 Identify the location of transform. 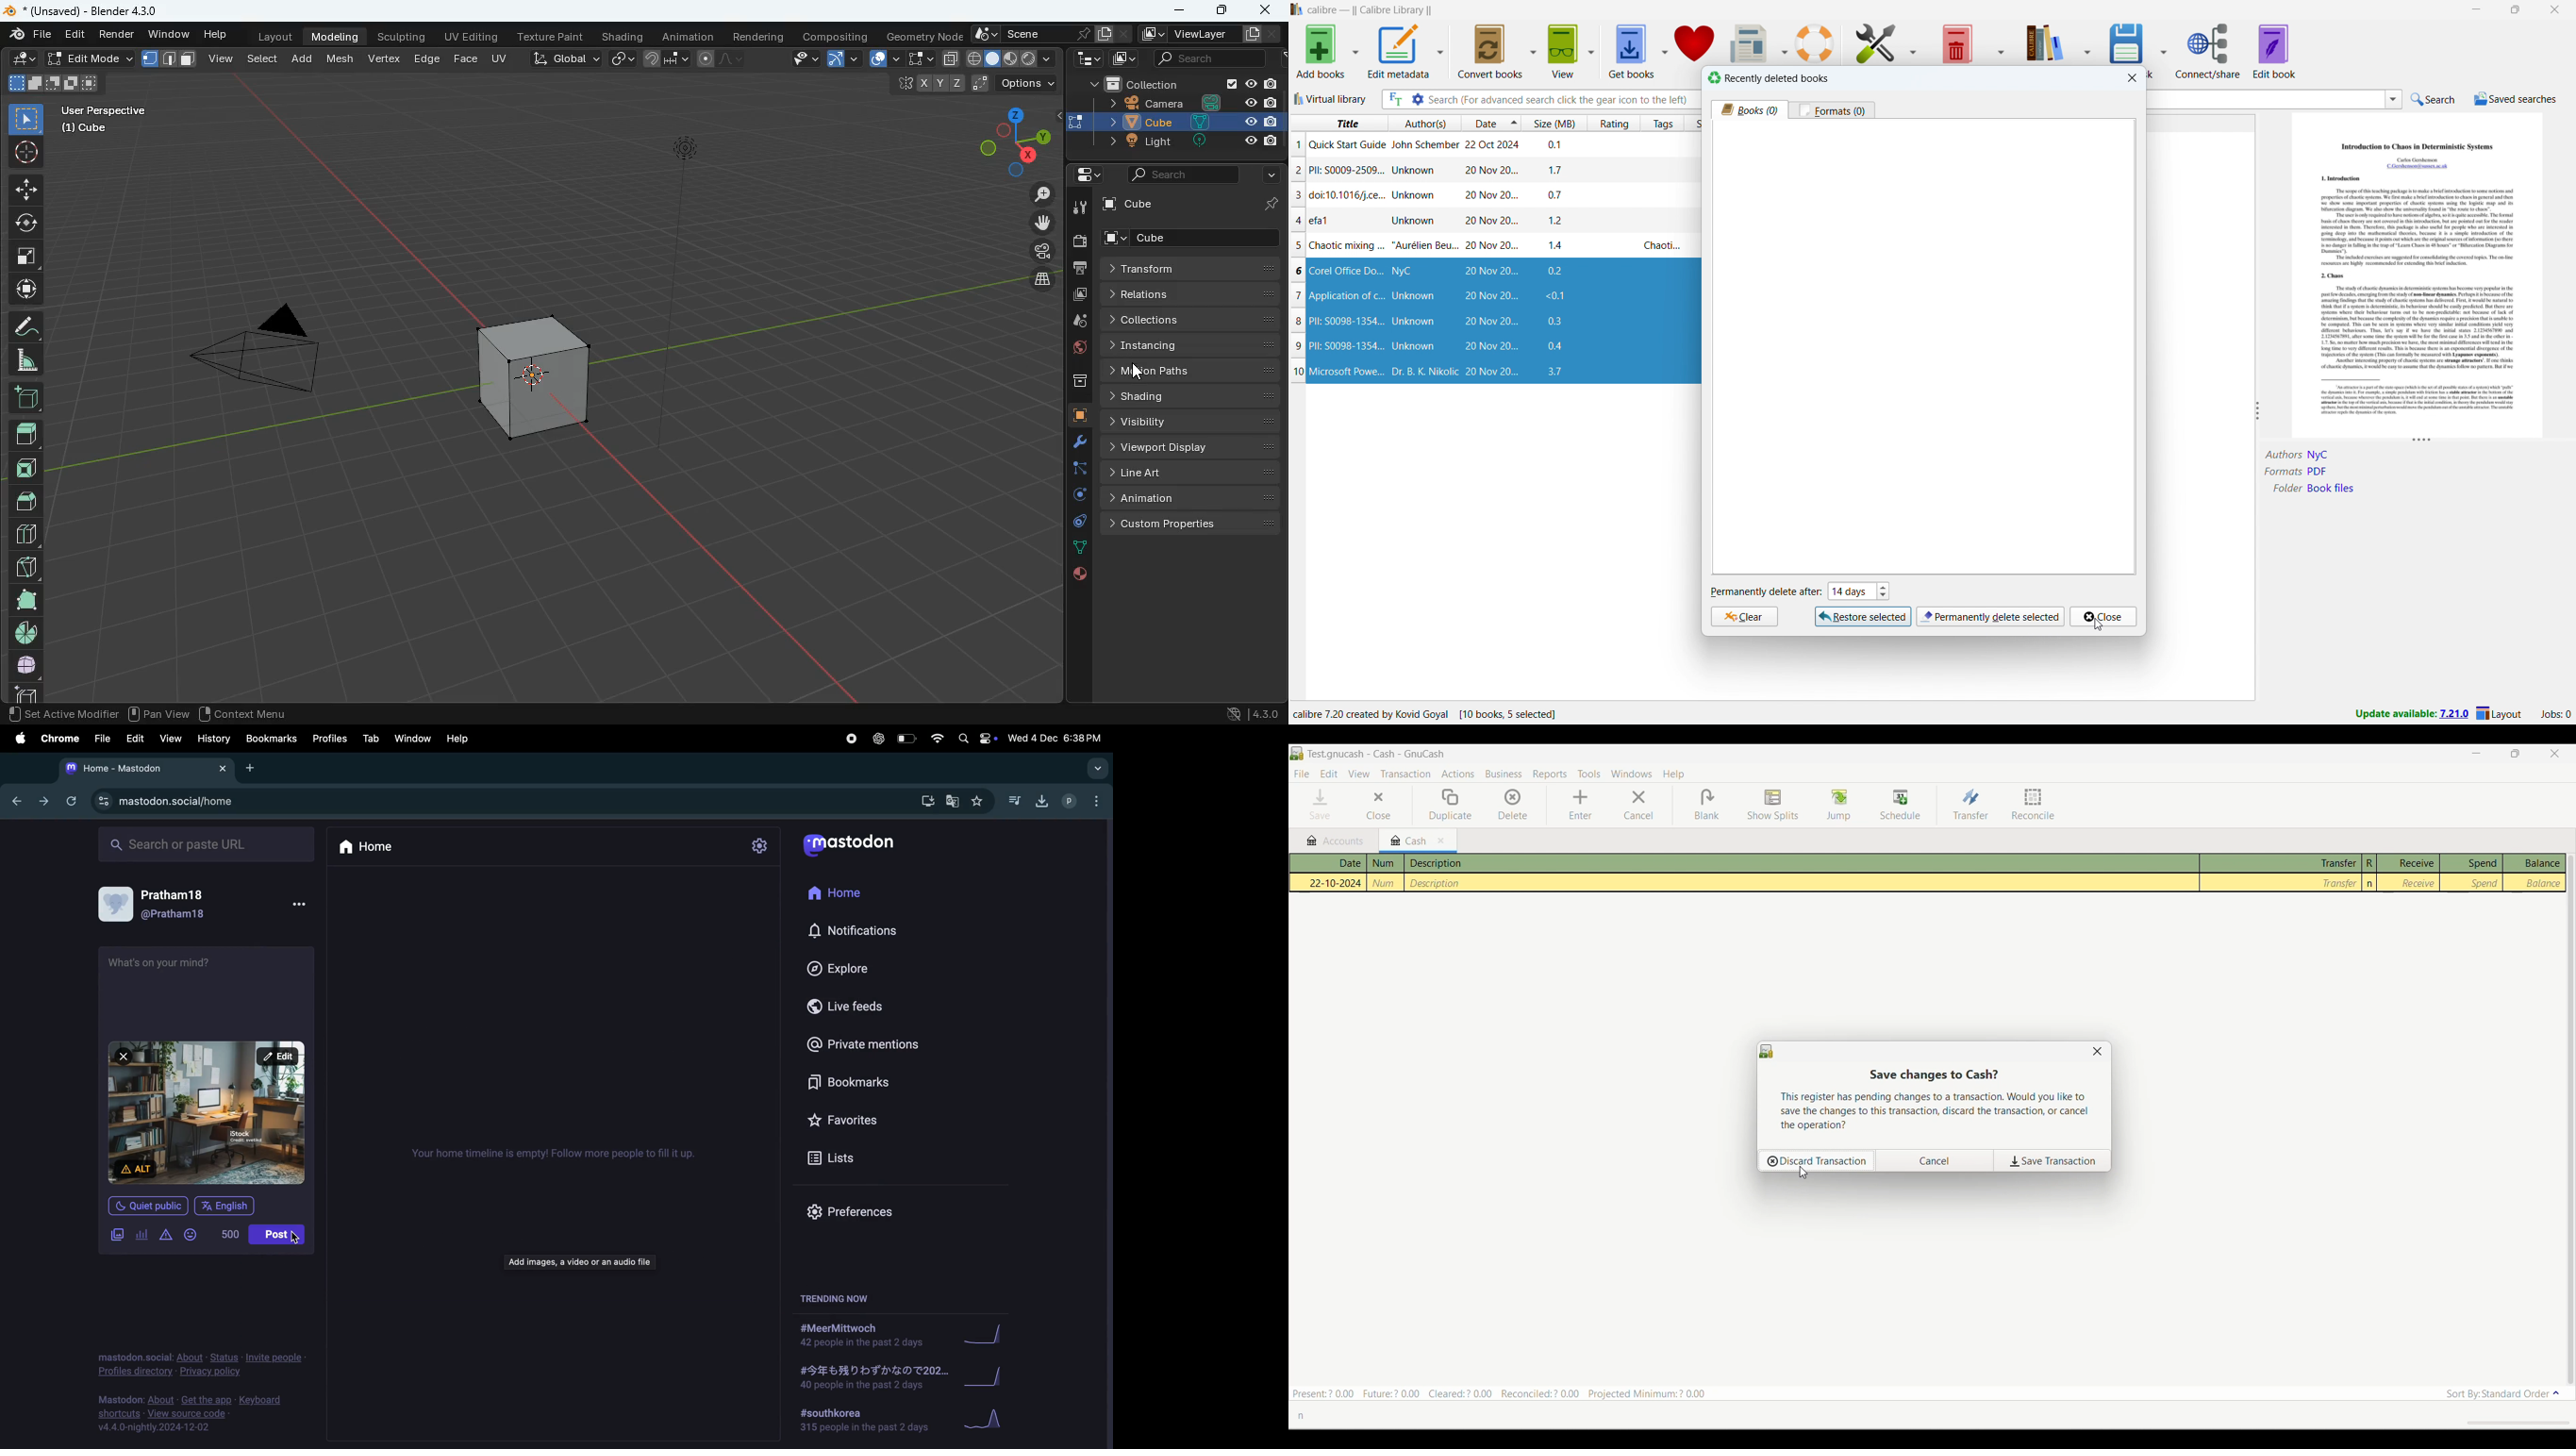
(1191, 269).